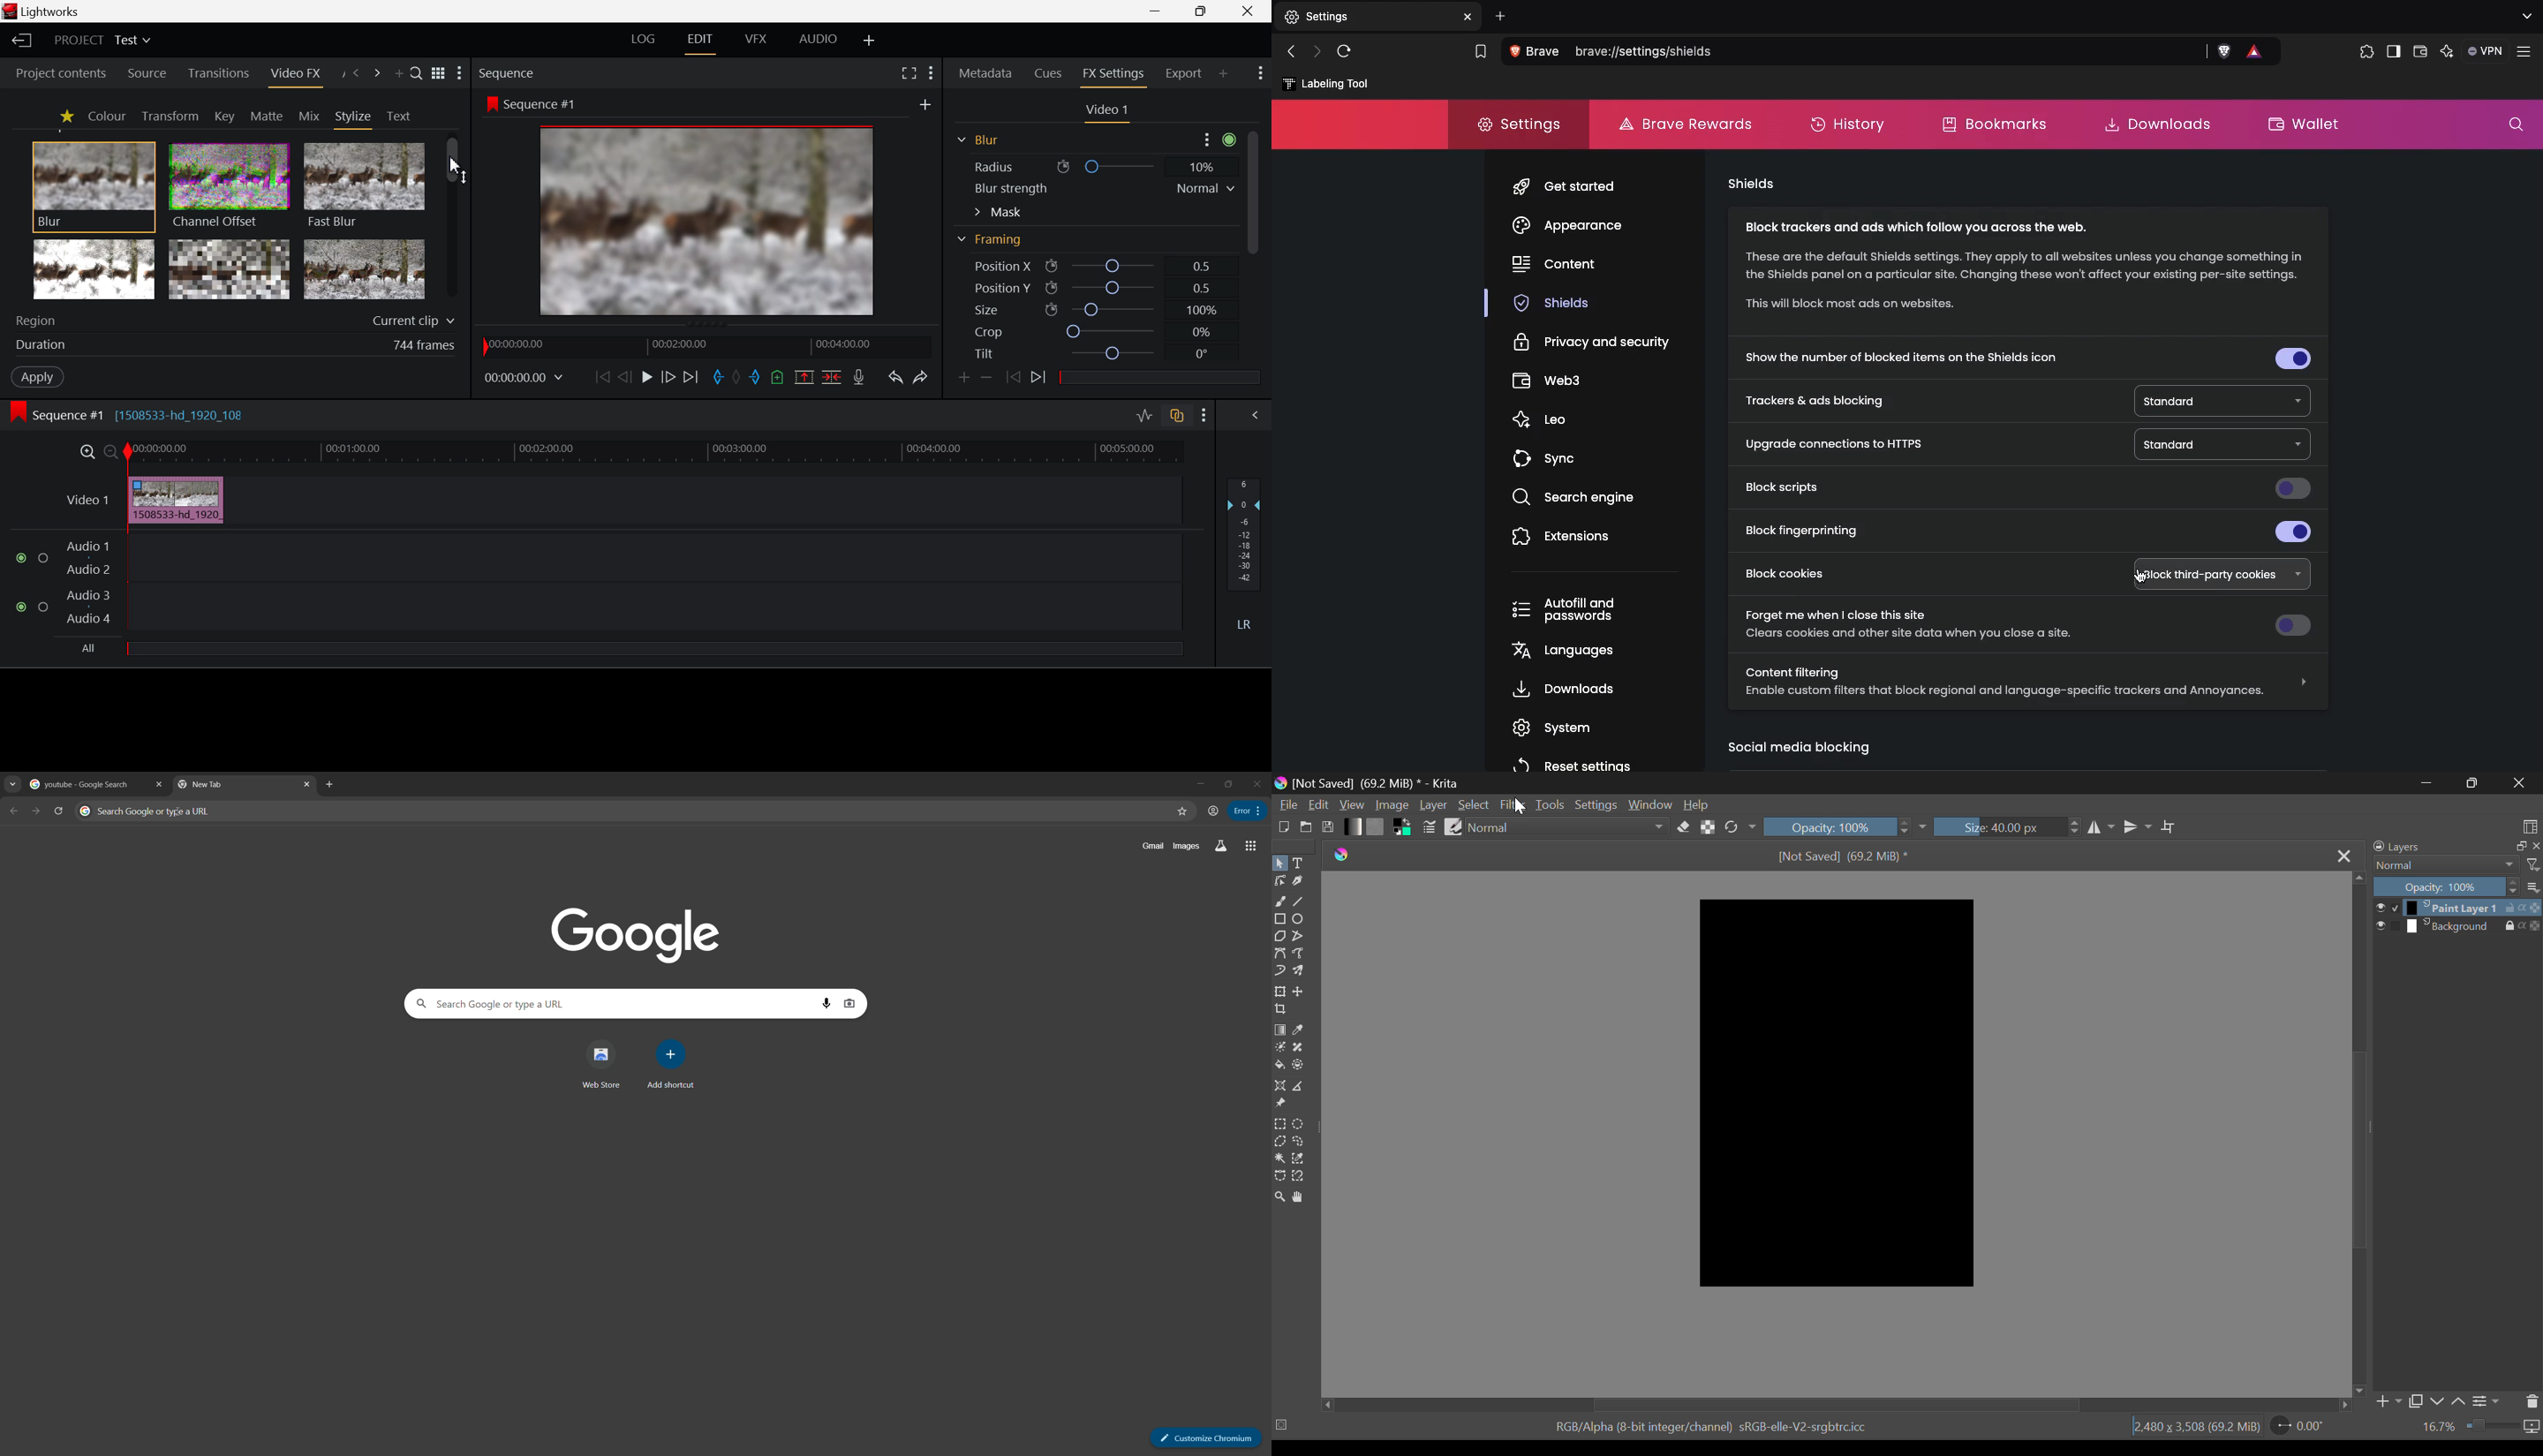  What do you see at coordinates (963, 378) in the screenshot?
I see `Add keyframe` at bounding box center [963, 378].